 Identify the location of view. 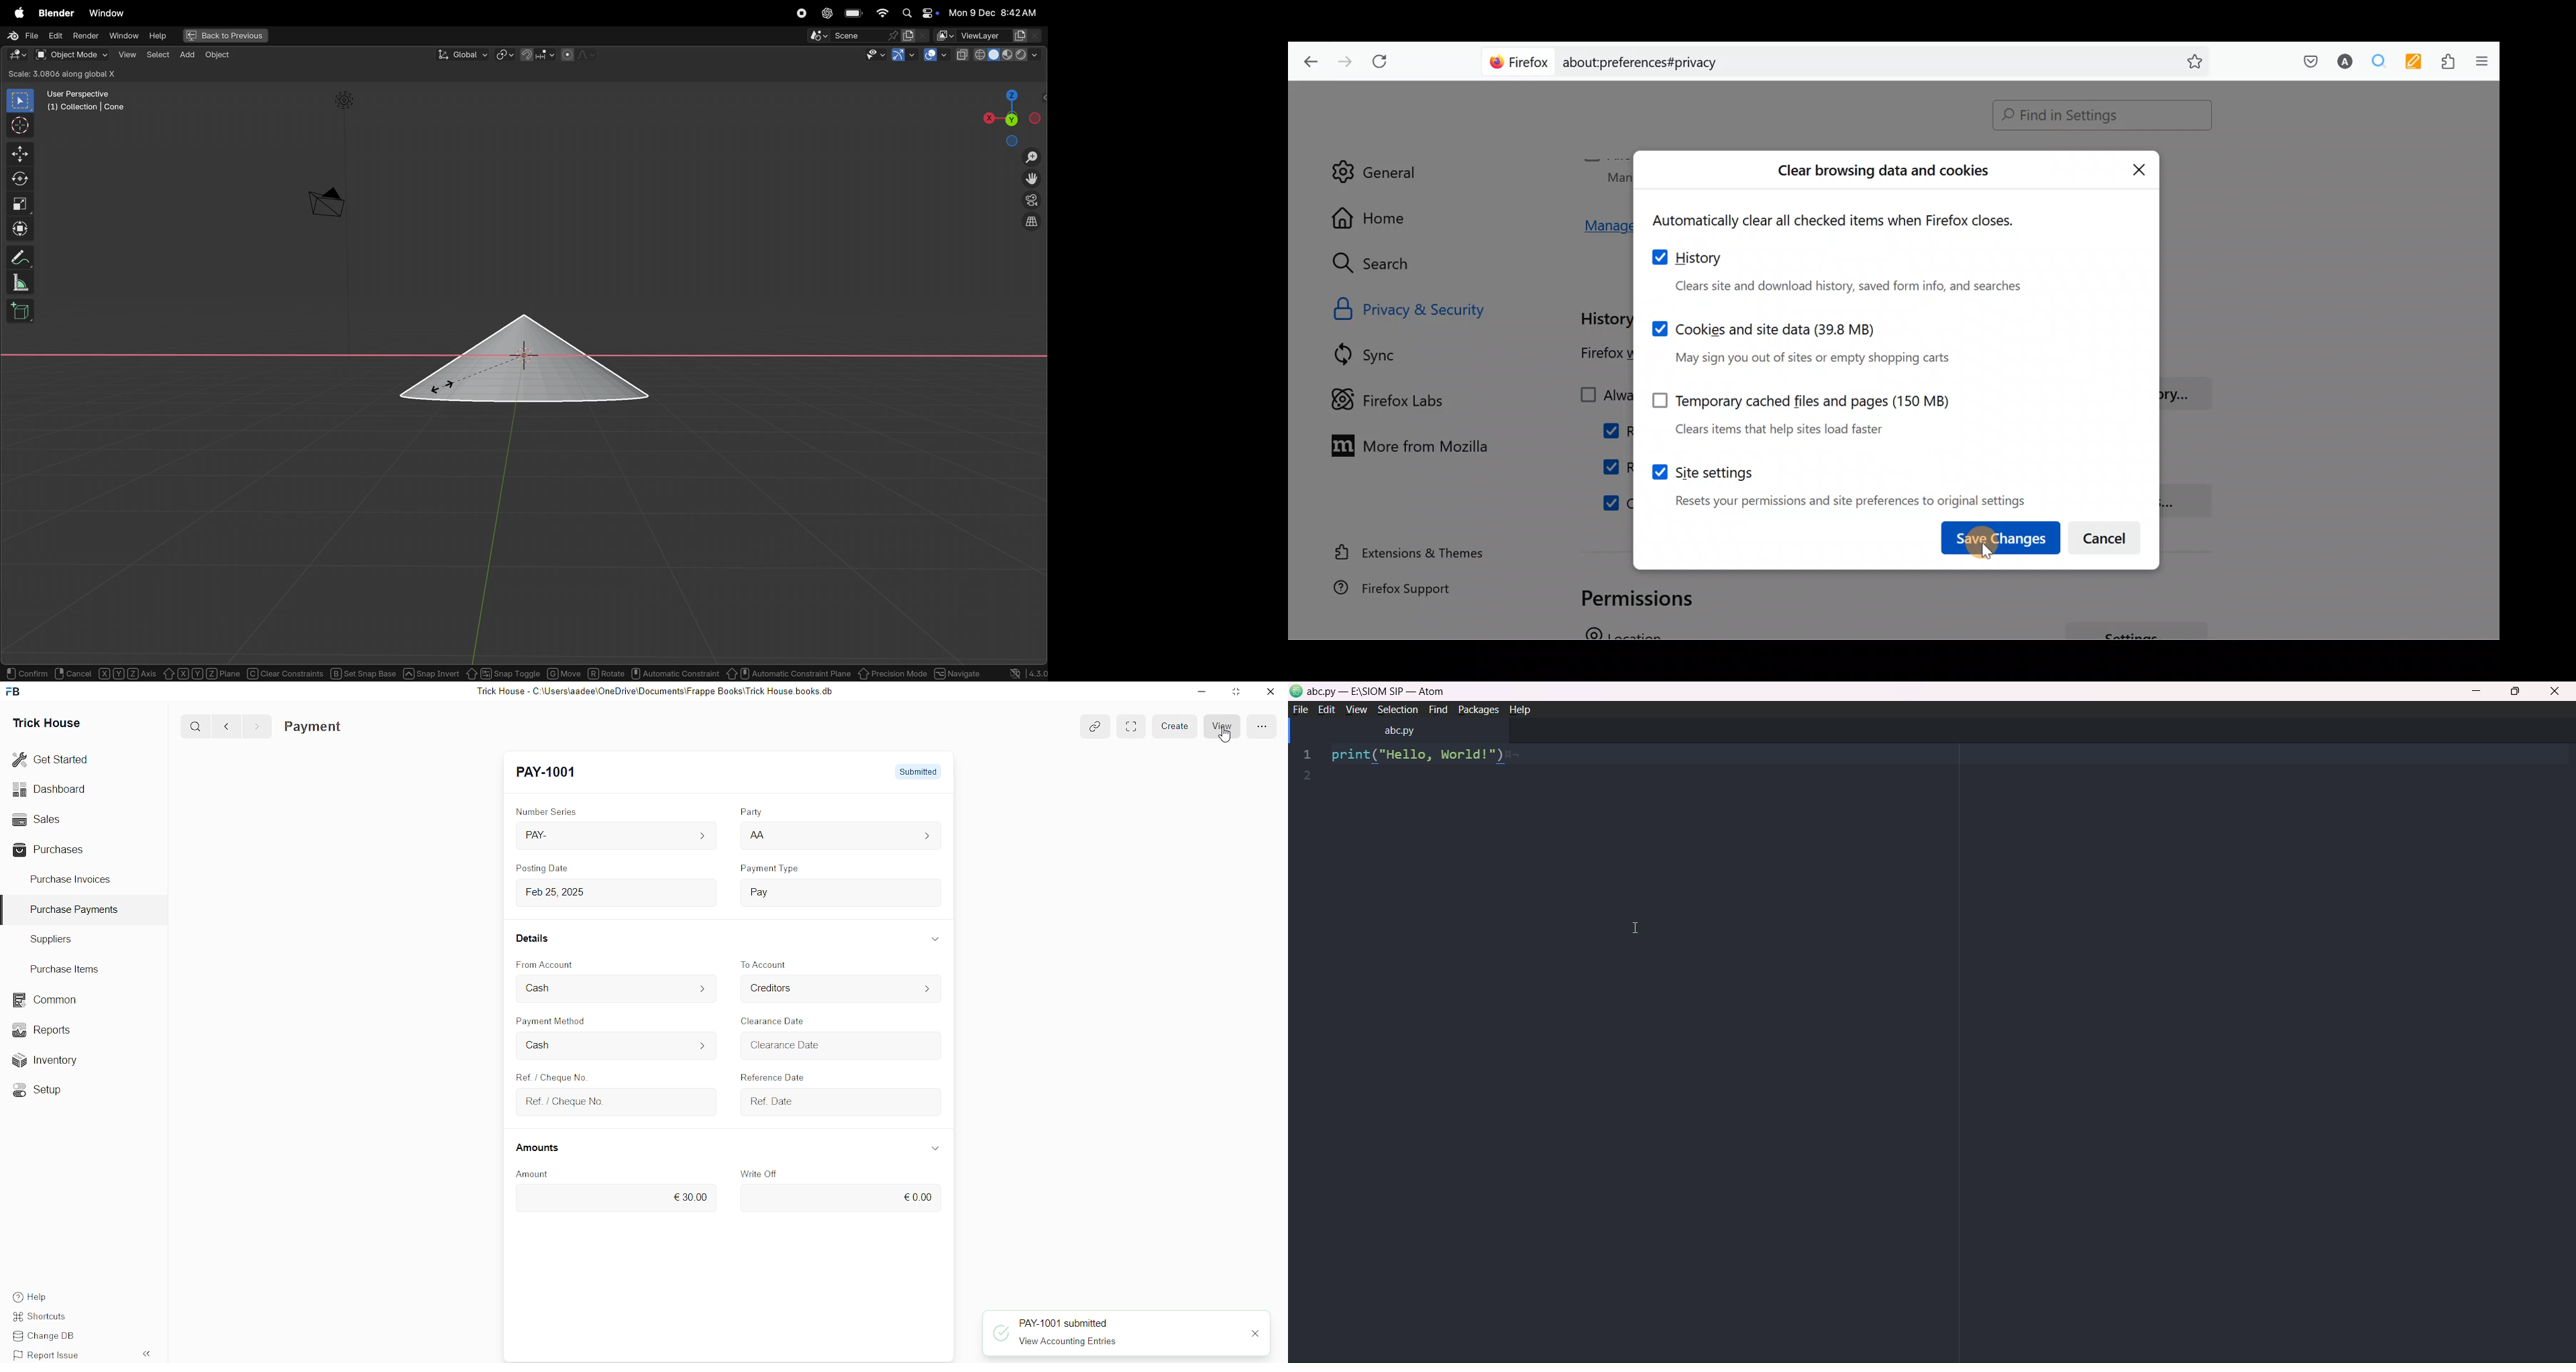
(1227, 726).